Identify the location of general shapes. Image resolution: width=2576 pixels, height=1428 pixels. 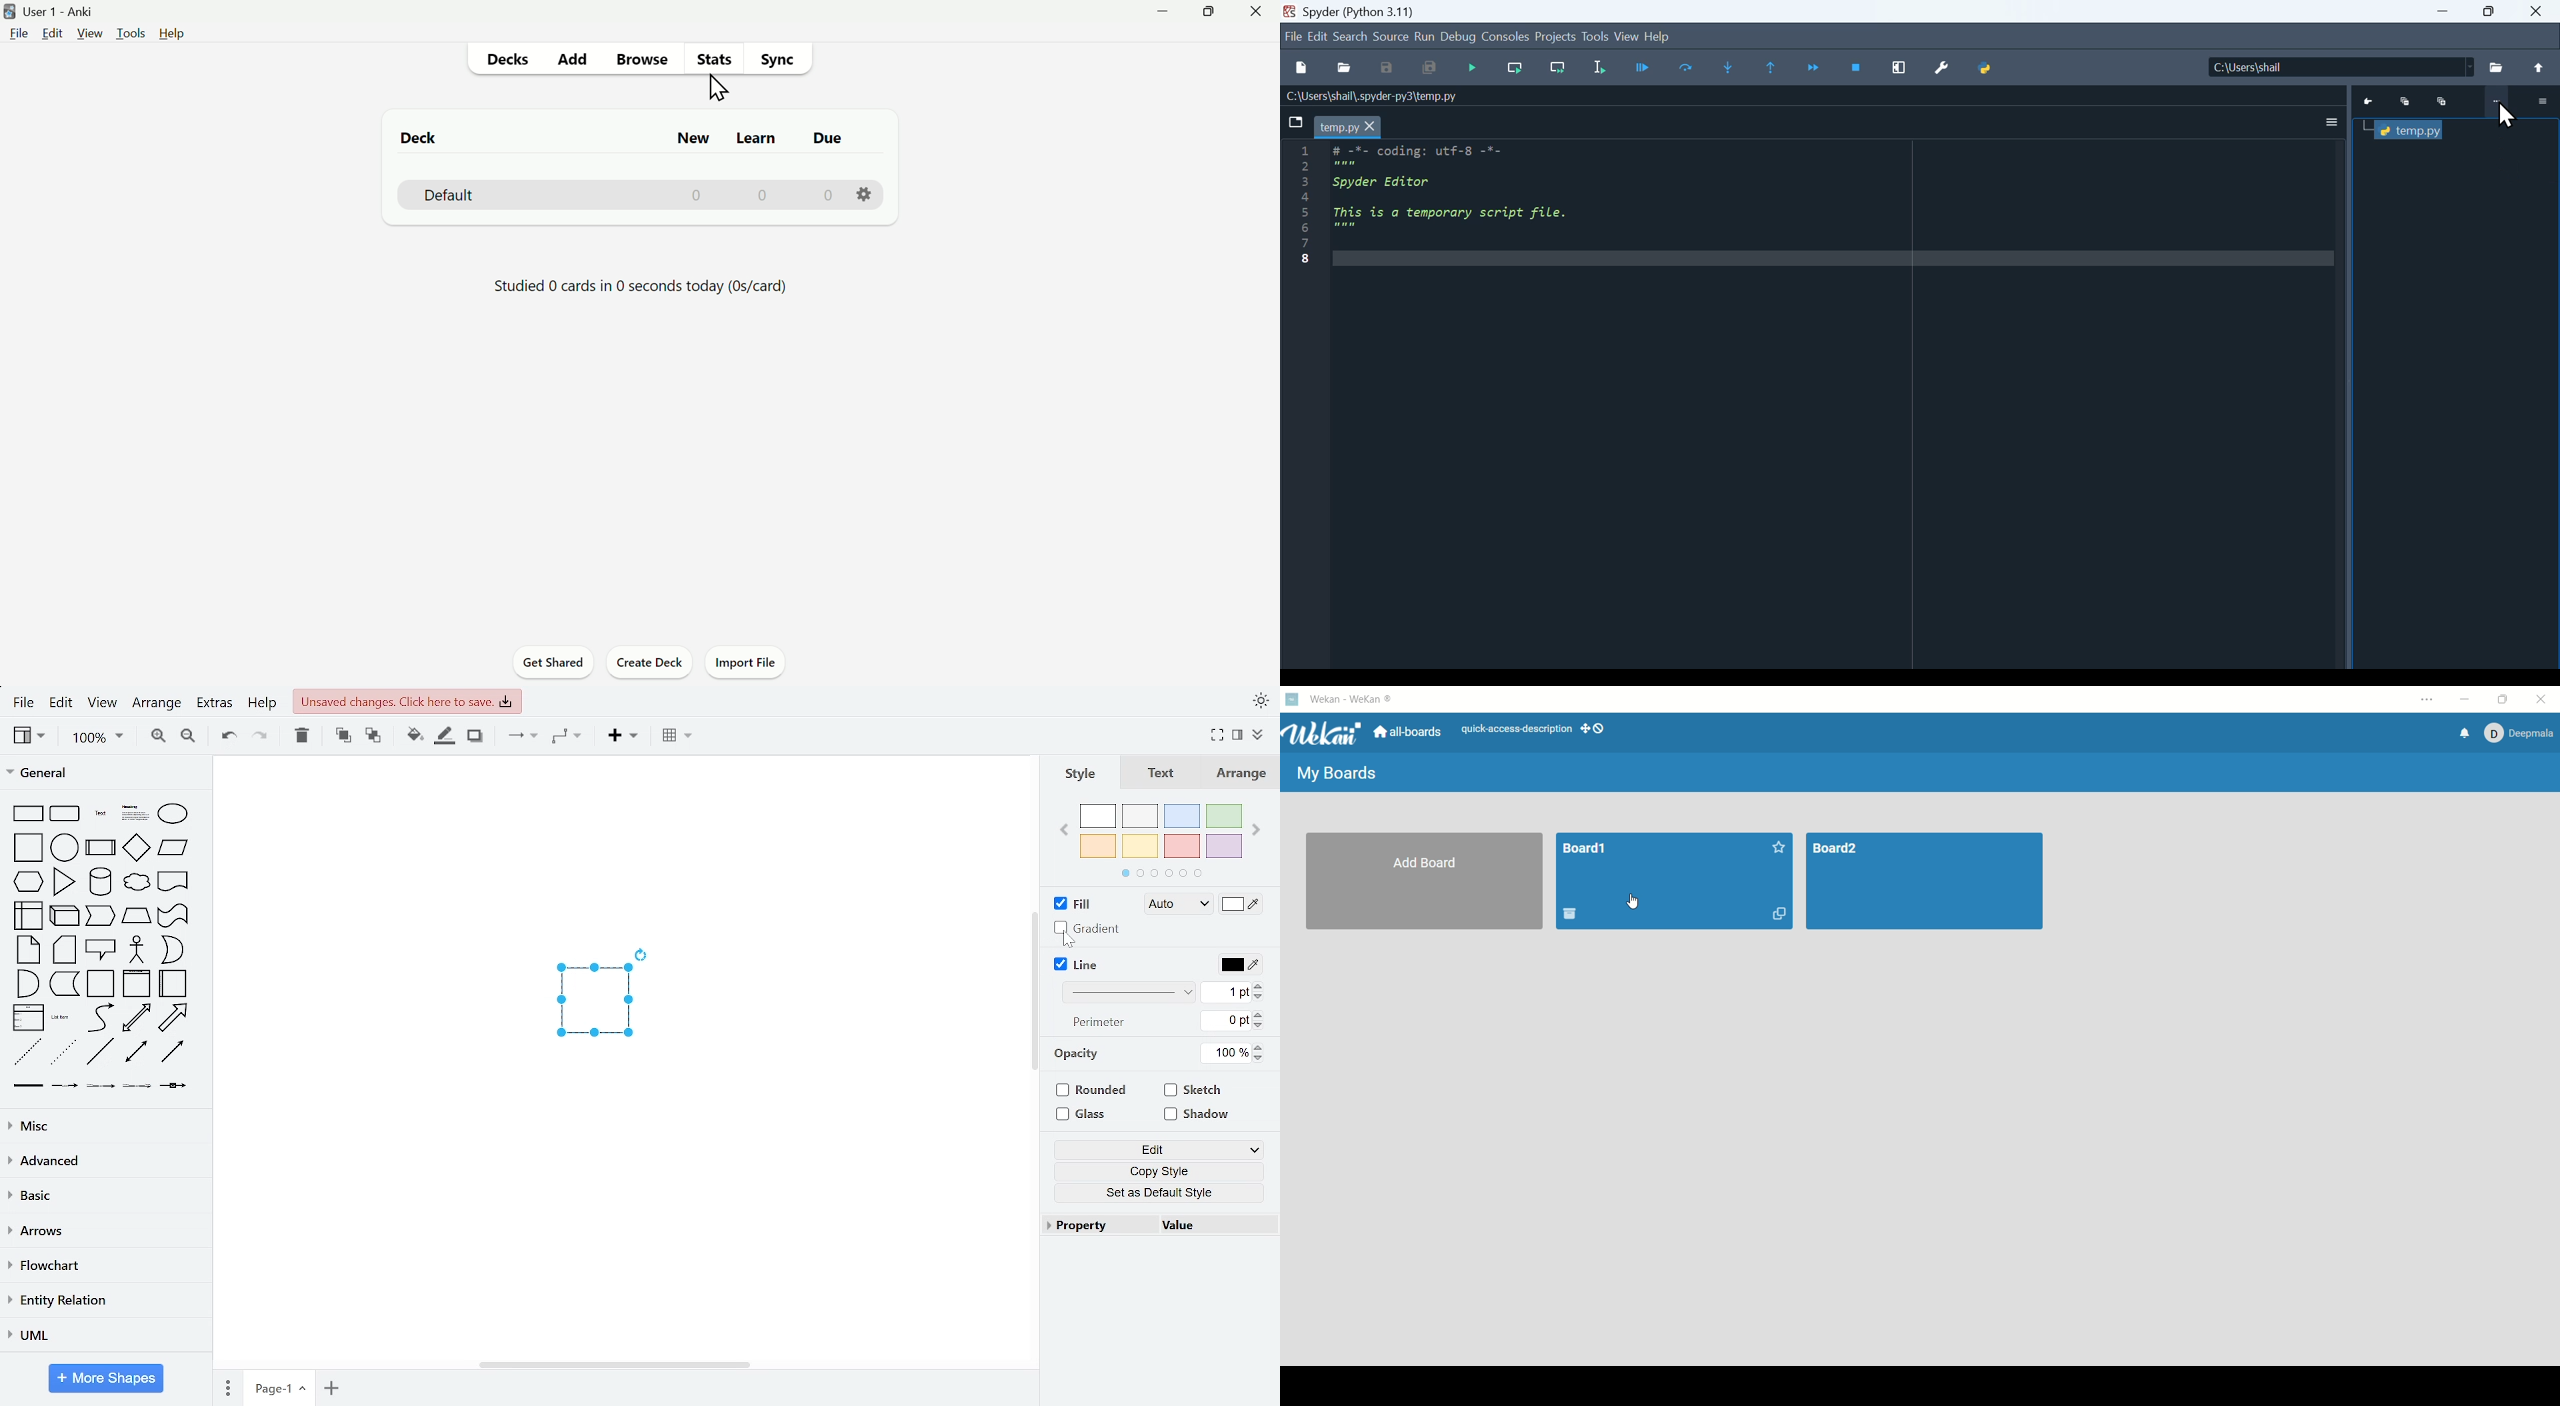
(63, 845).